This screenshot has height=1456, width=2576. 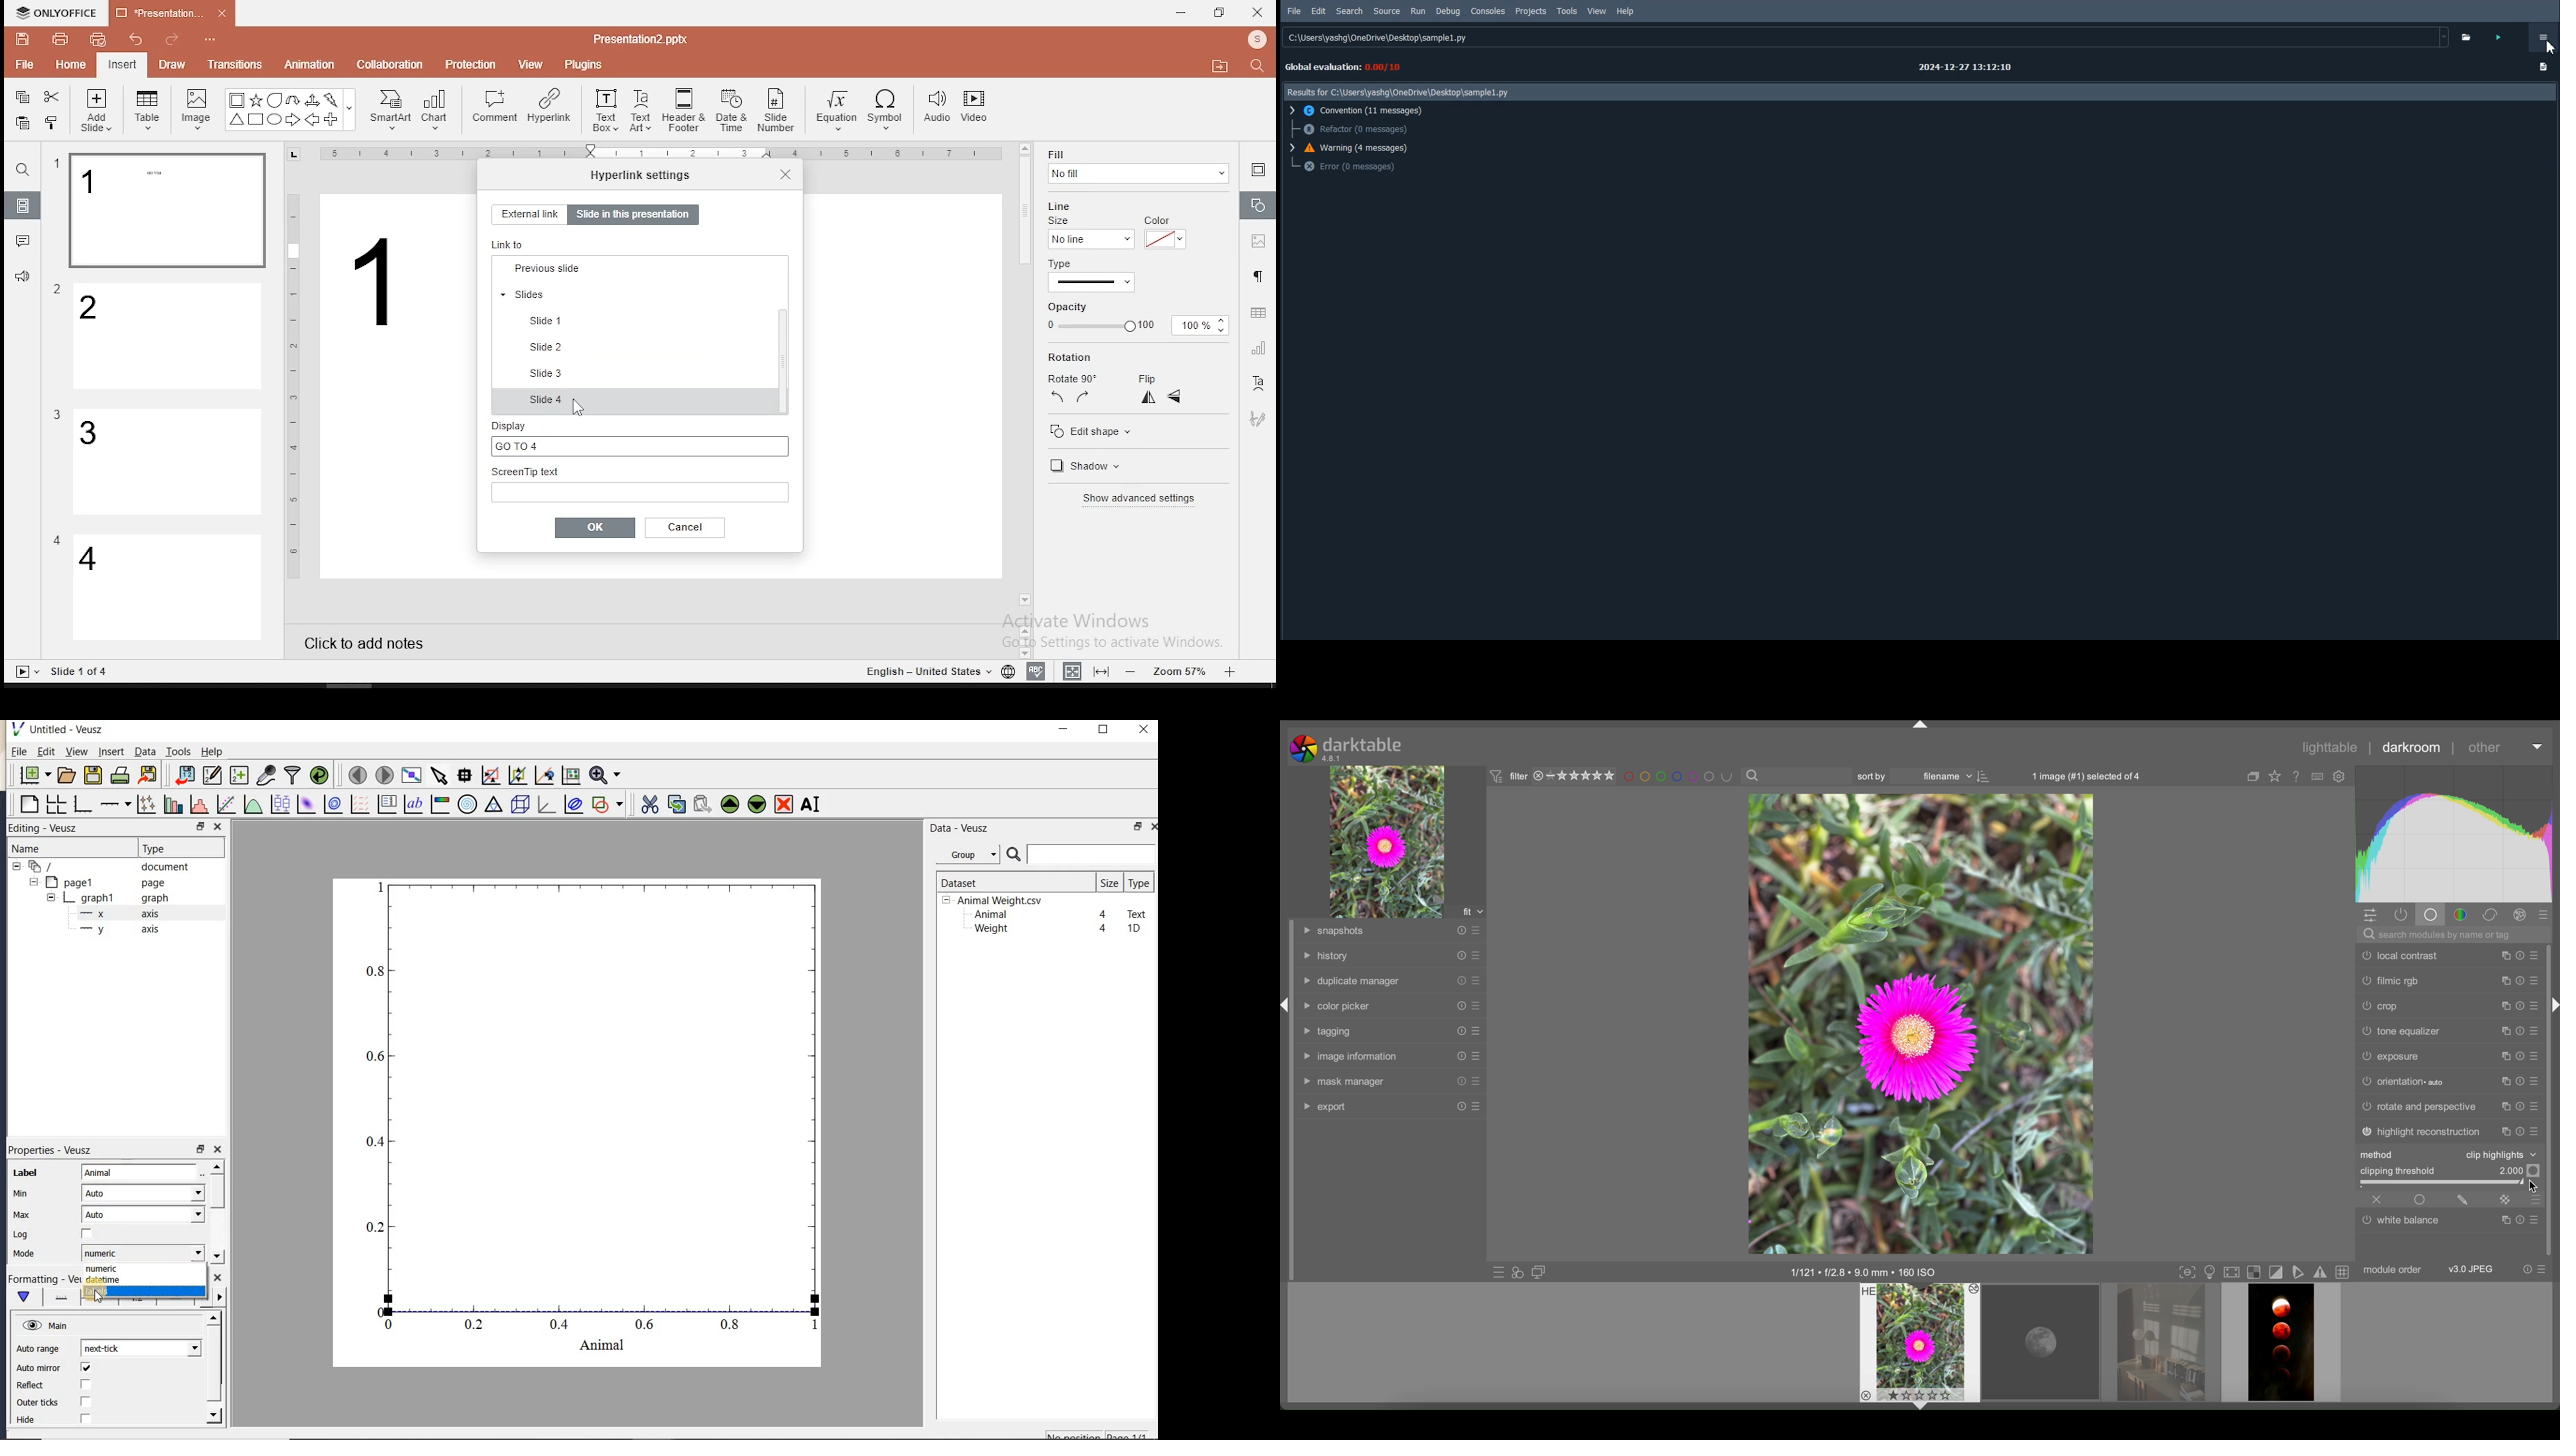 I want to click on date and time, so click(x=732, y=110).